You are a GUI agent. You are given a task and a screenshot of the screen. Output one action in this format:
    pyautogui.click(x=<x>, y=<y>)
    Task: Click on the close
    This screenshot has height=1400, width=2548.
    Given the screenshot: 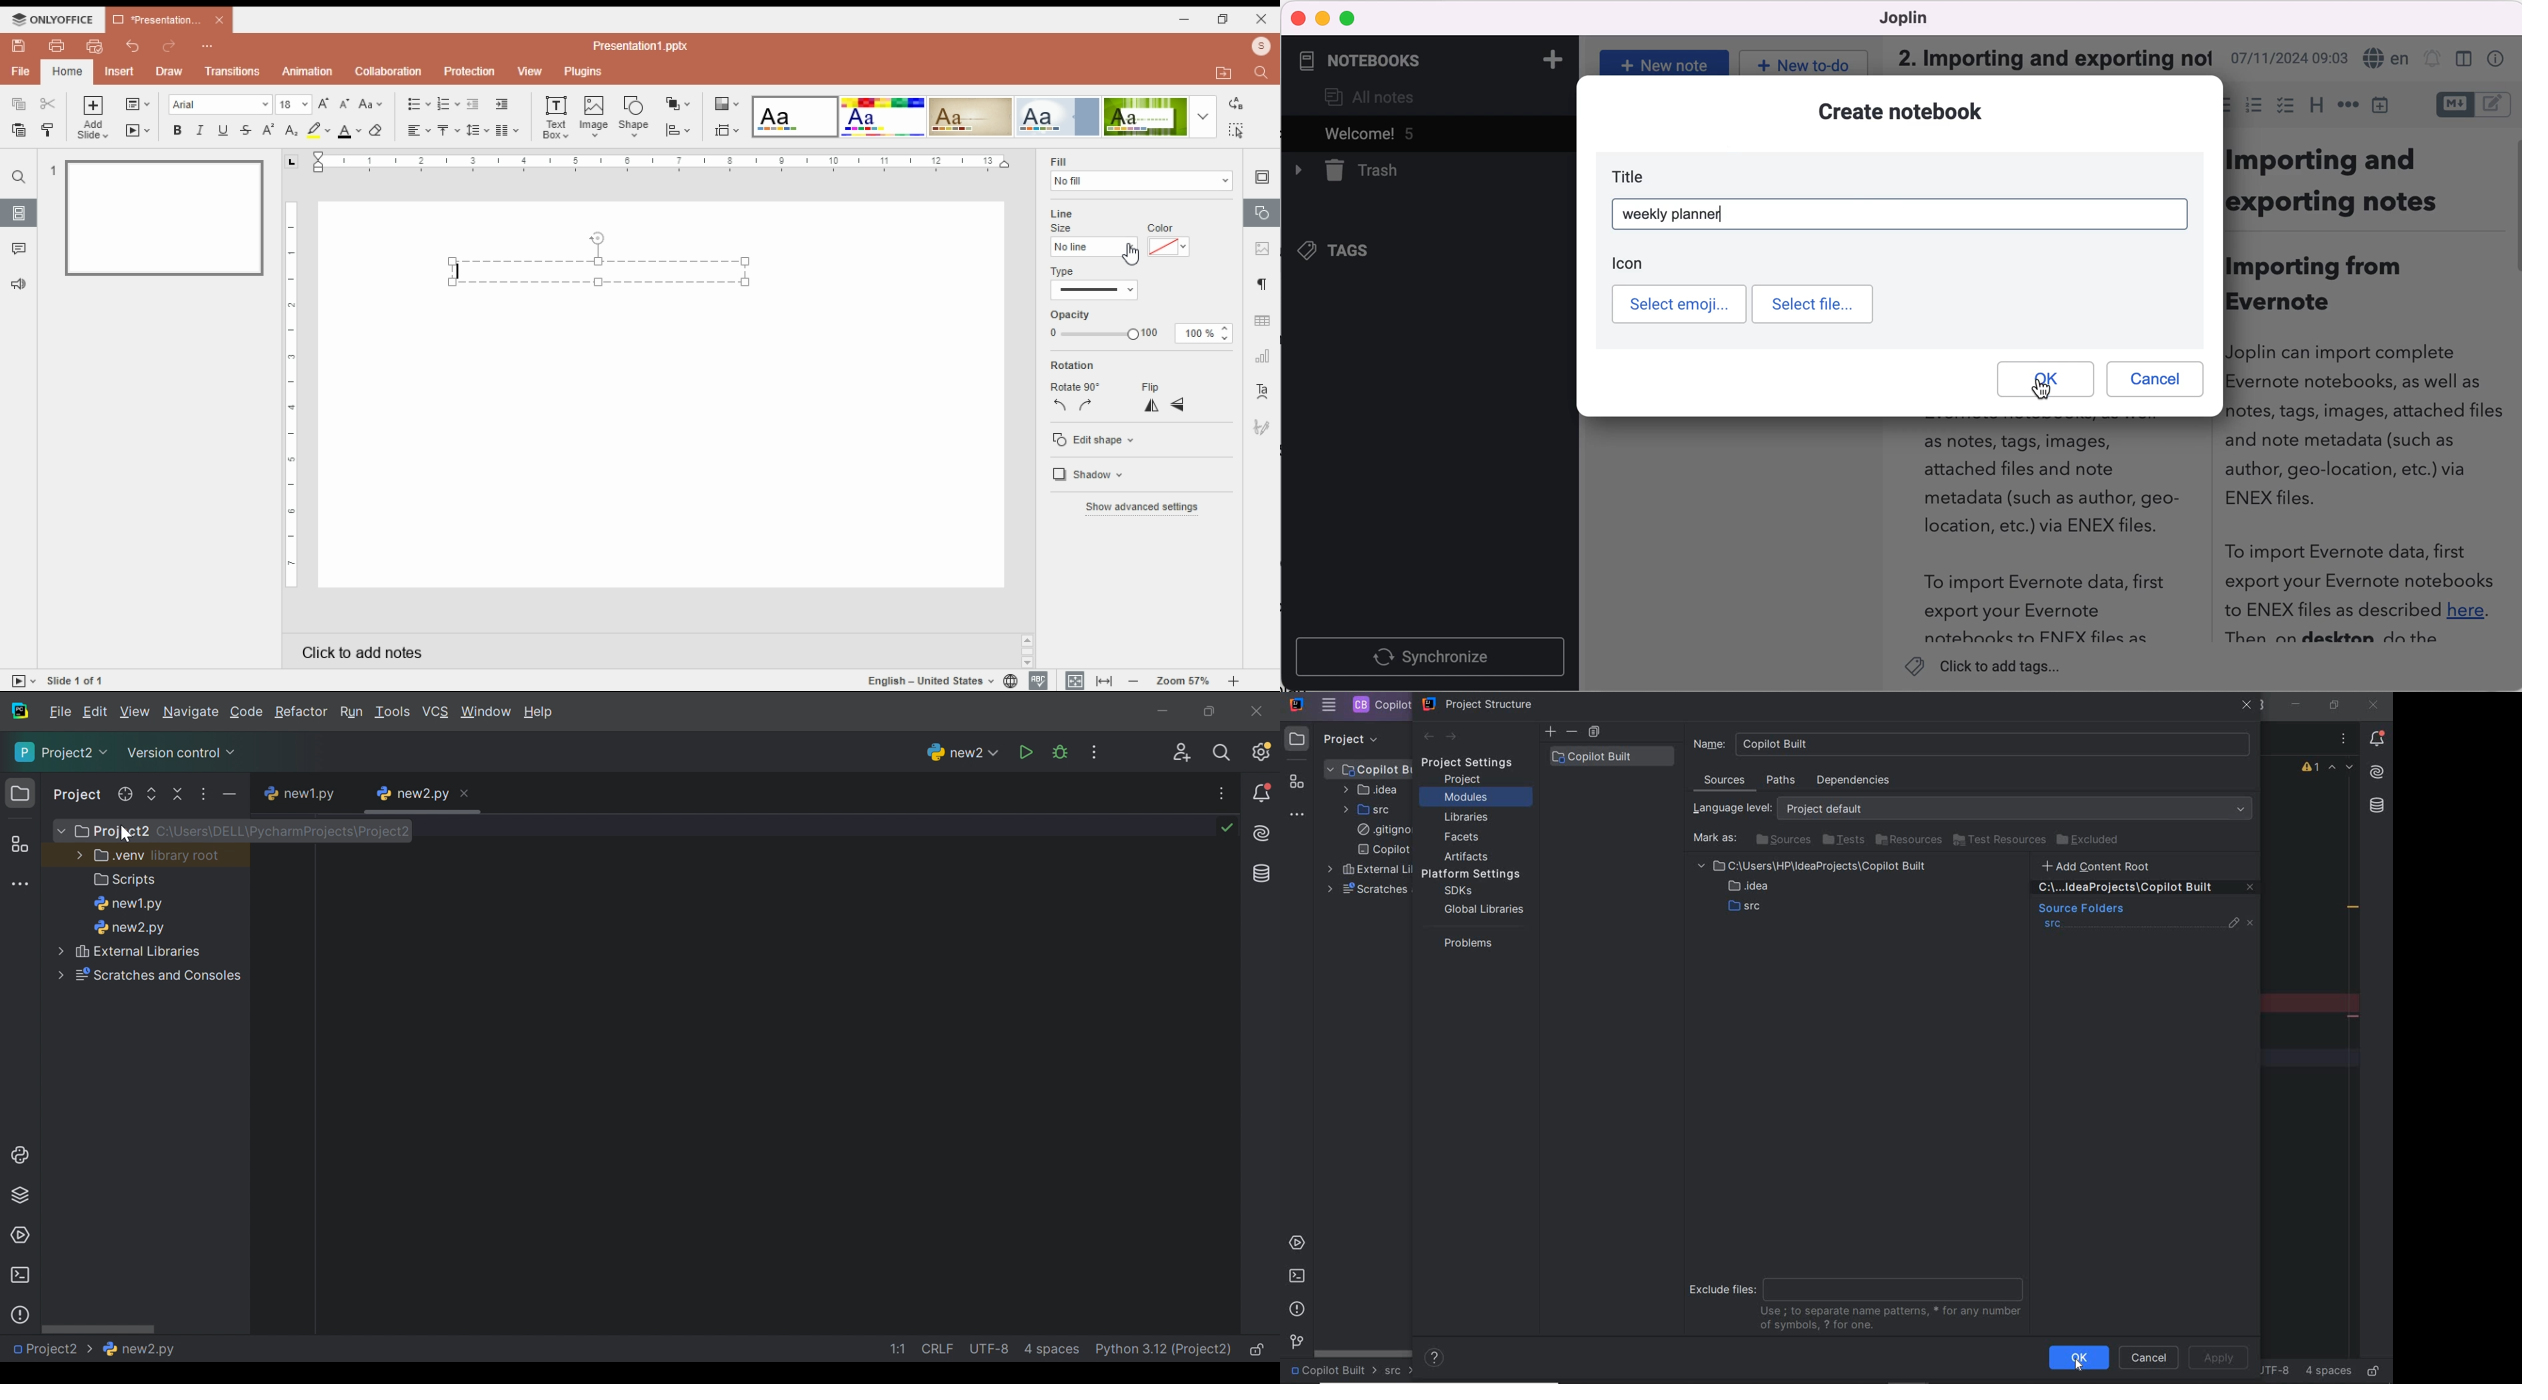 What is the action you would take?
    pyautogui.click(x=1299, y=18)
    